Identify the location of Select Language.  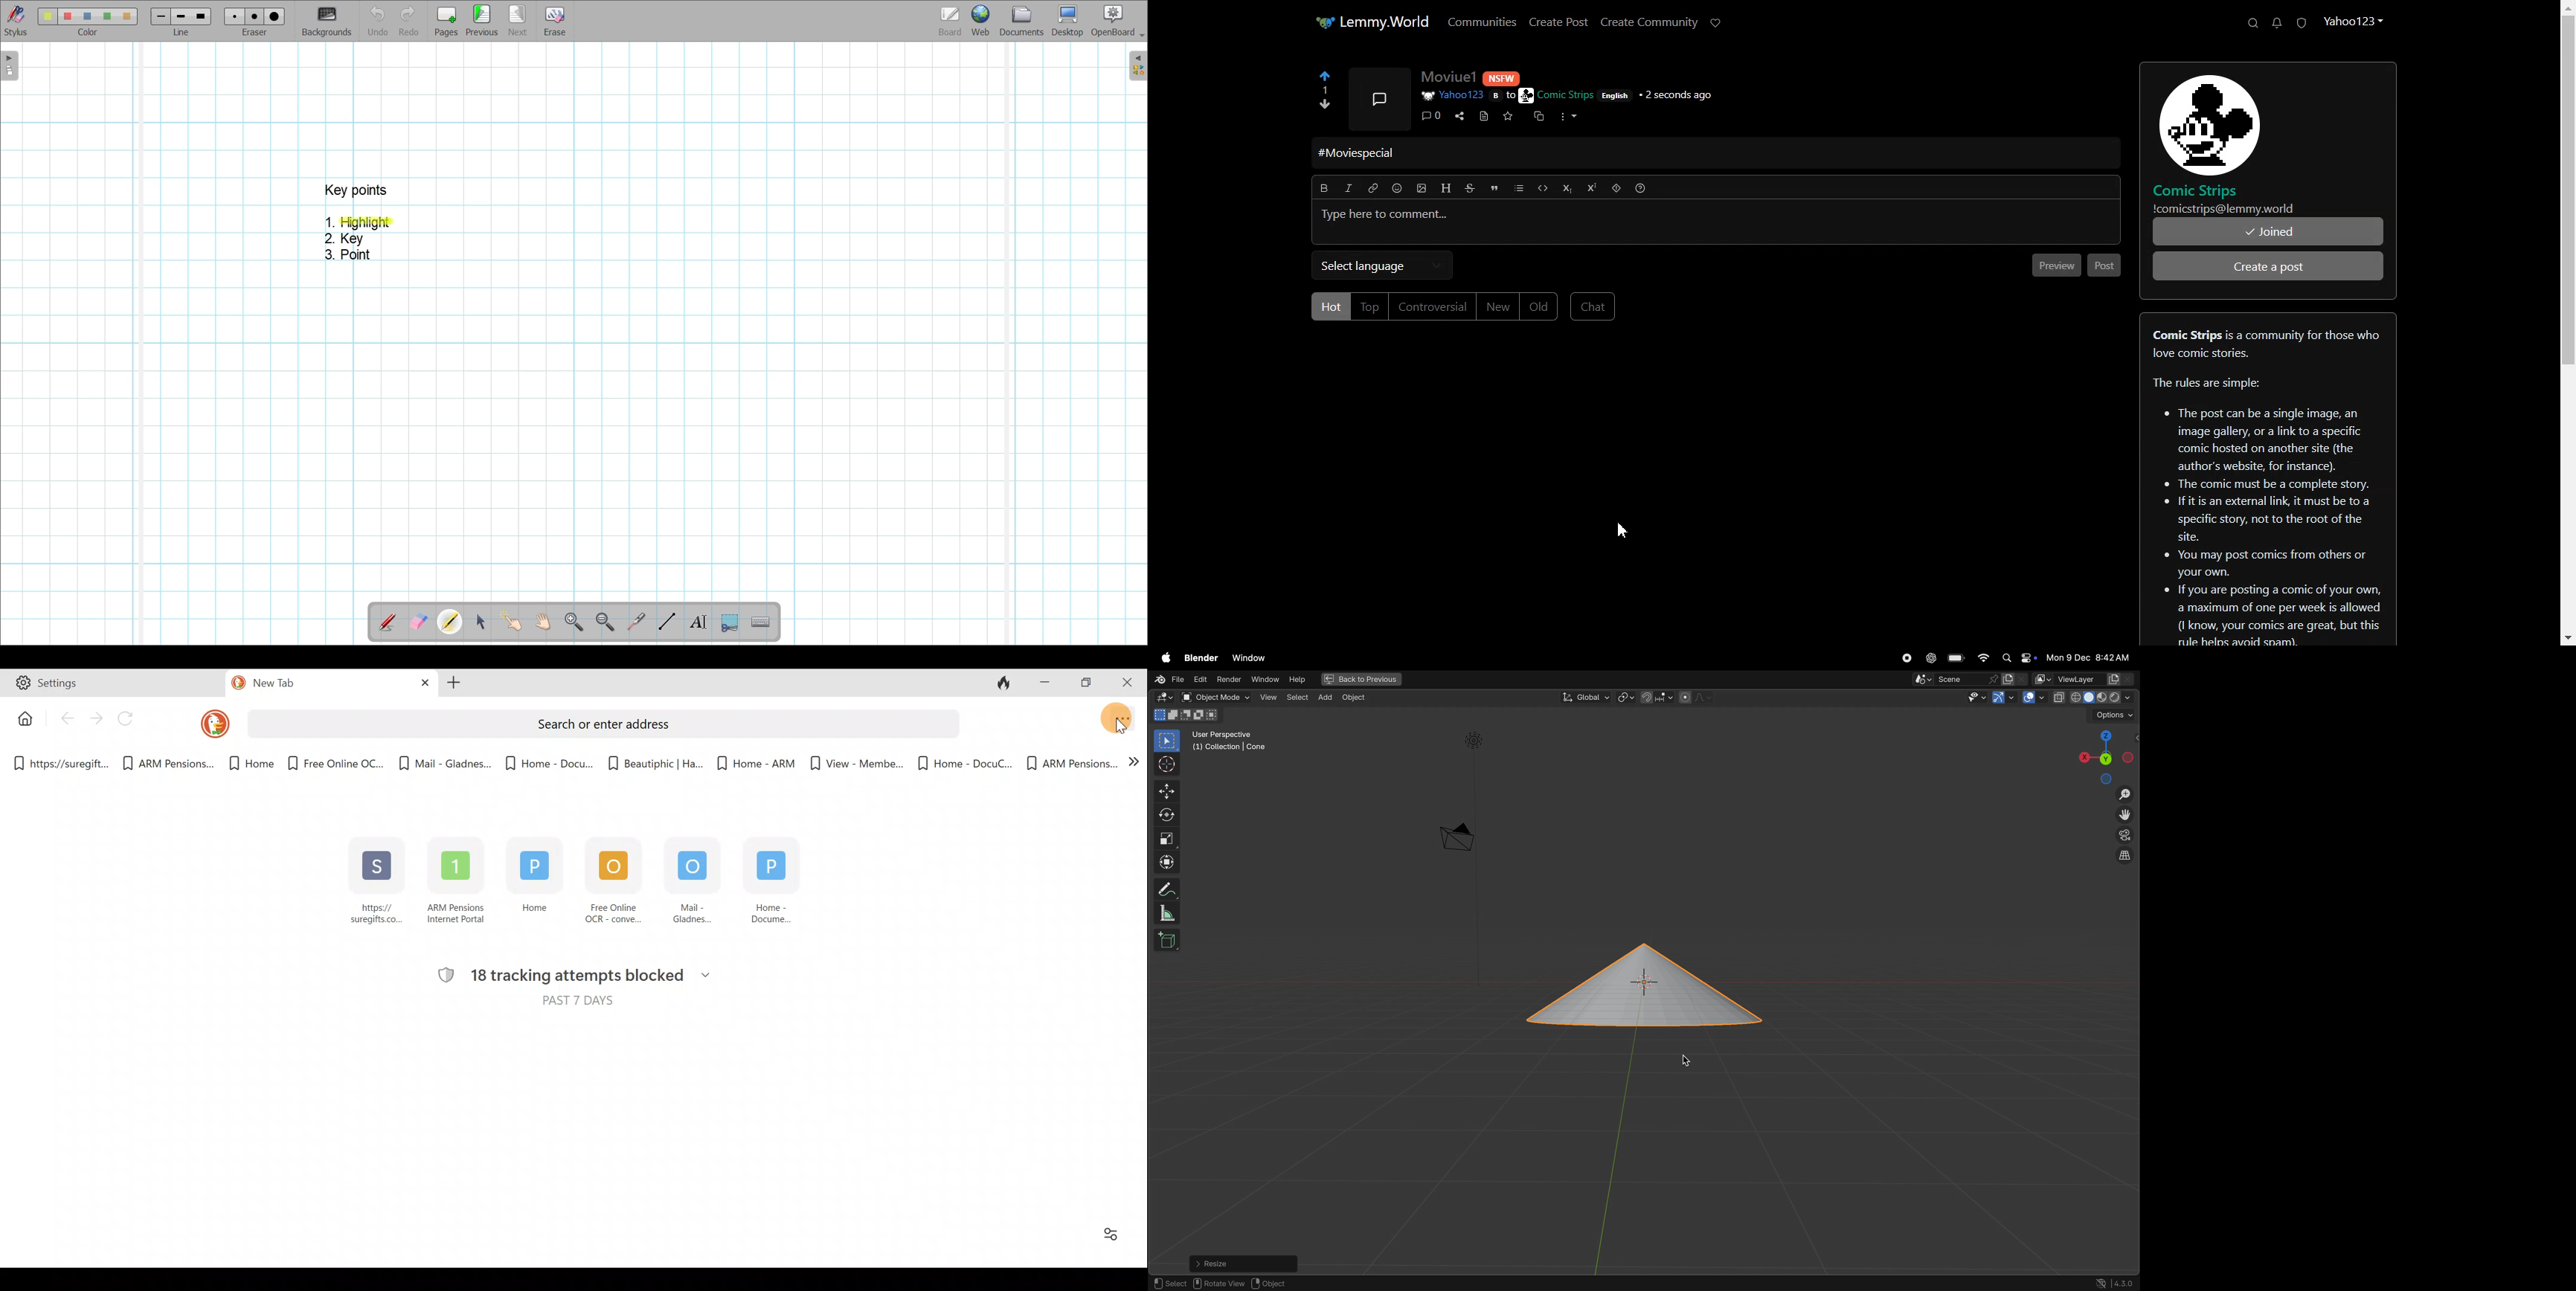
(1382, 266).